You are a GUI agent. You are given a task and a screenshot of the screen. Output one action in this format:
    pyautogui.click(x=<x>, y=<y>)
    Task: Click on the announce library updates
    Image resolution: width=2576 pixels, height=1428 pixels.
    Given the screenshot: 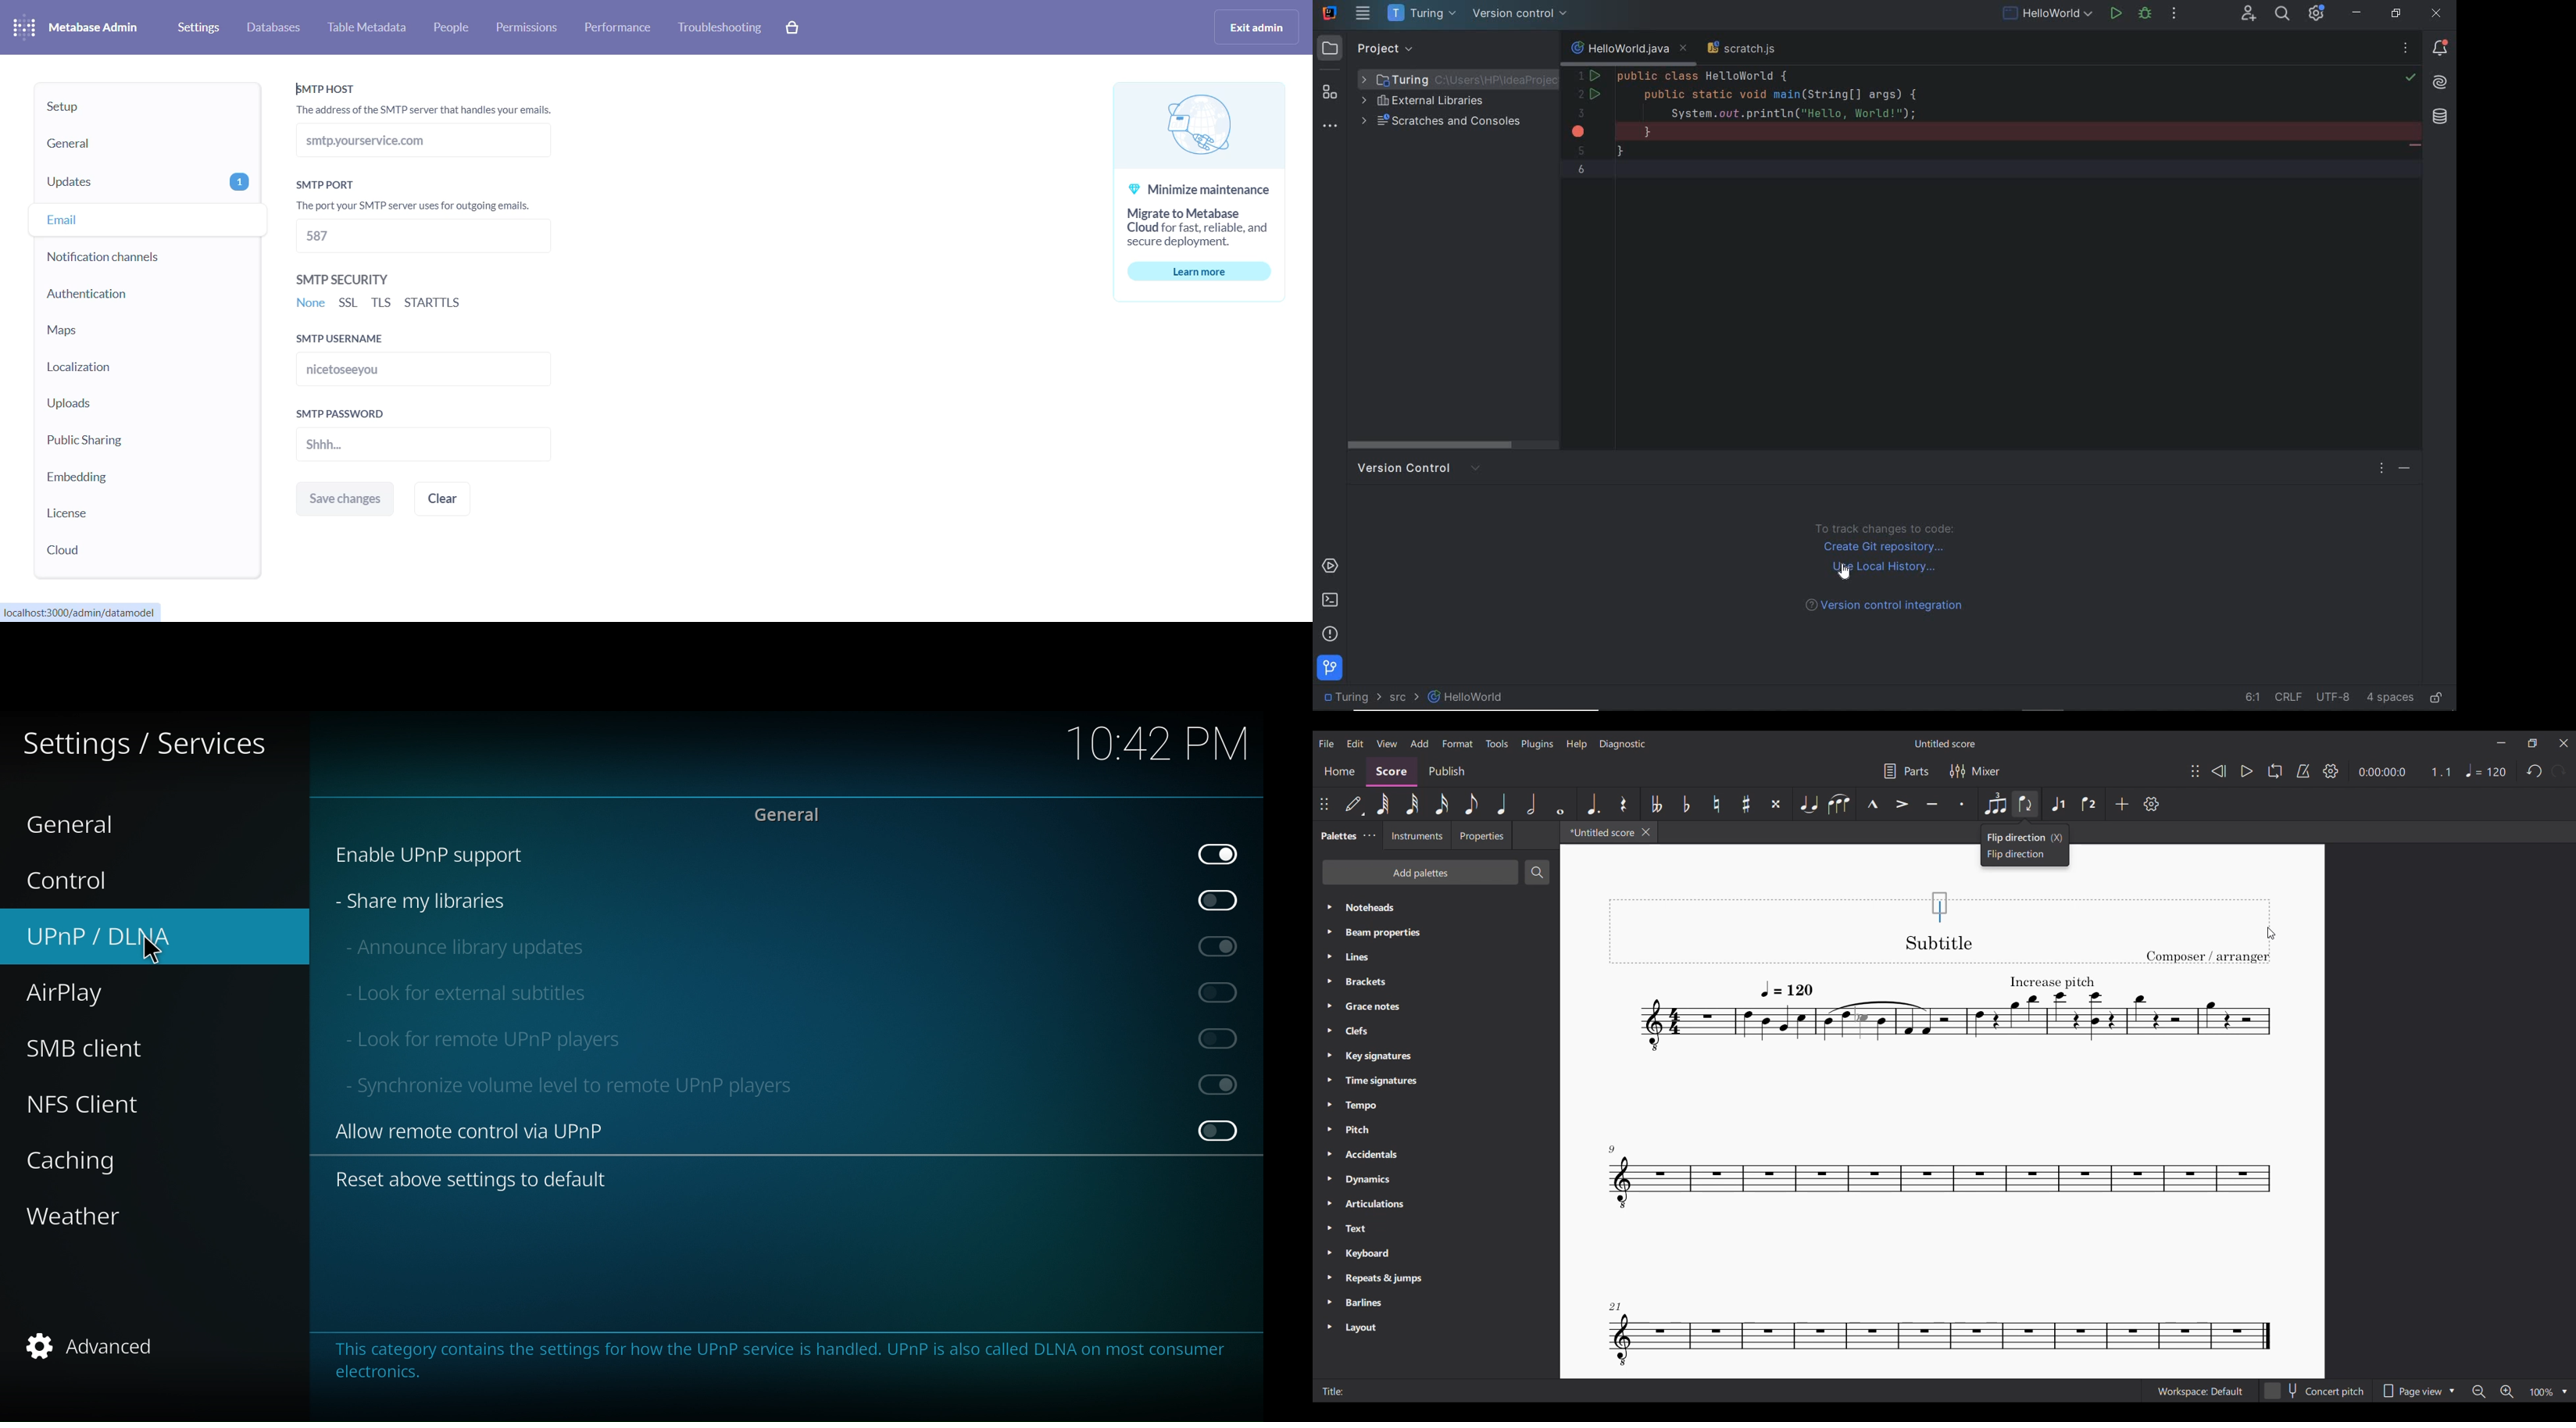 What is the action you would take?
    pyautogui.click(x=794, y=944)
    